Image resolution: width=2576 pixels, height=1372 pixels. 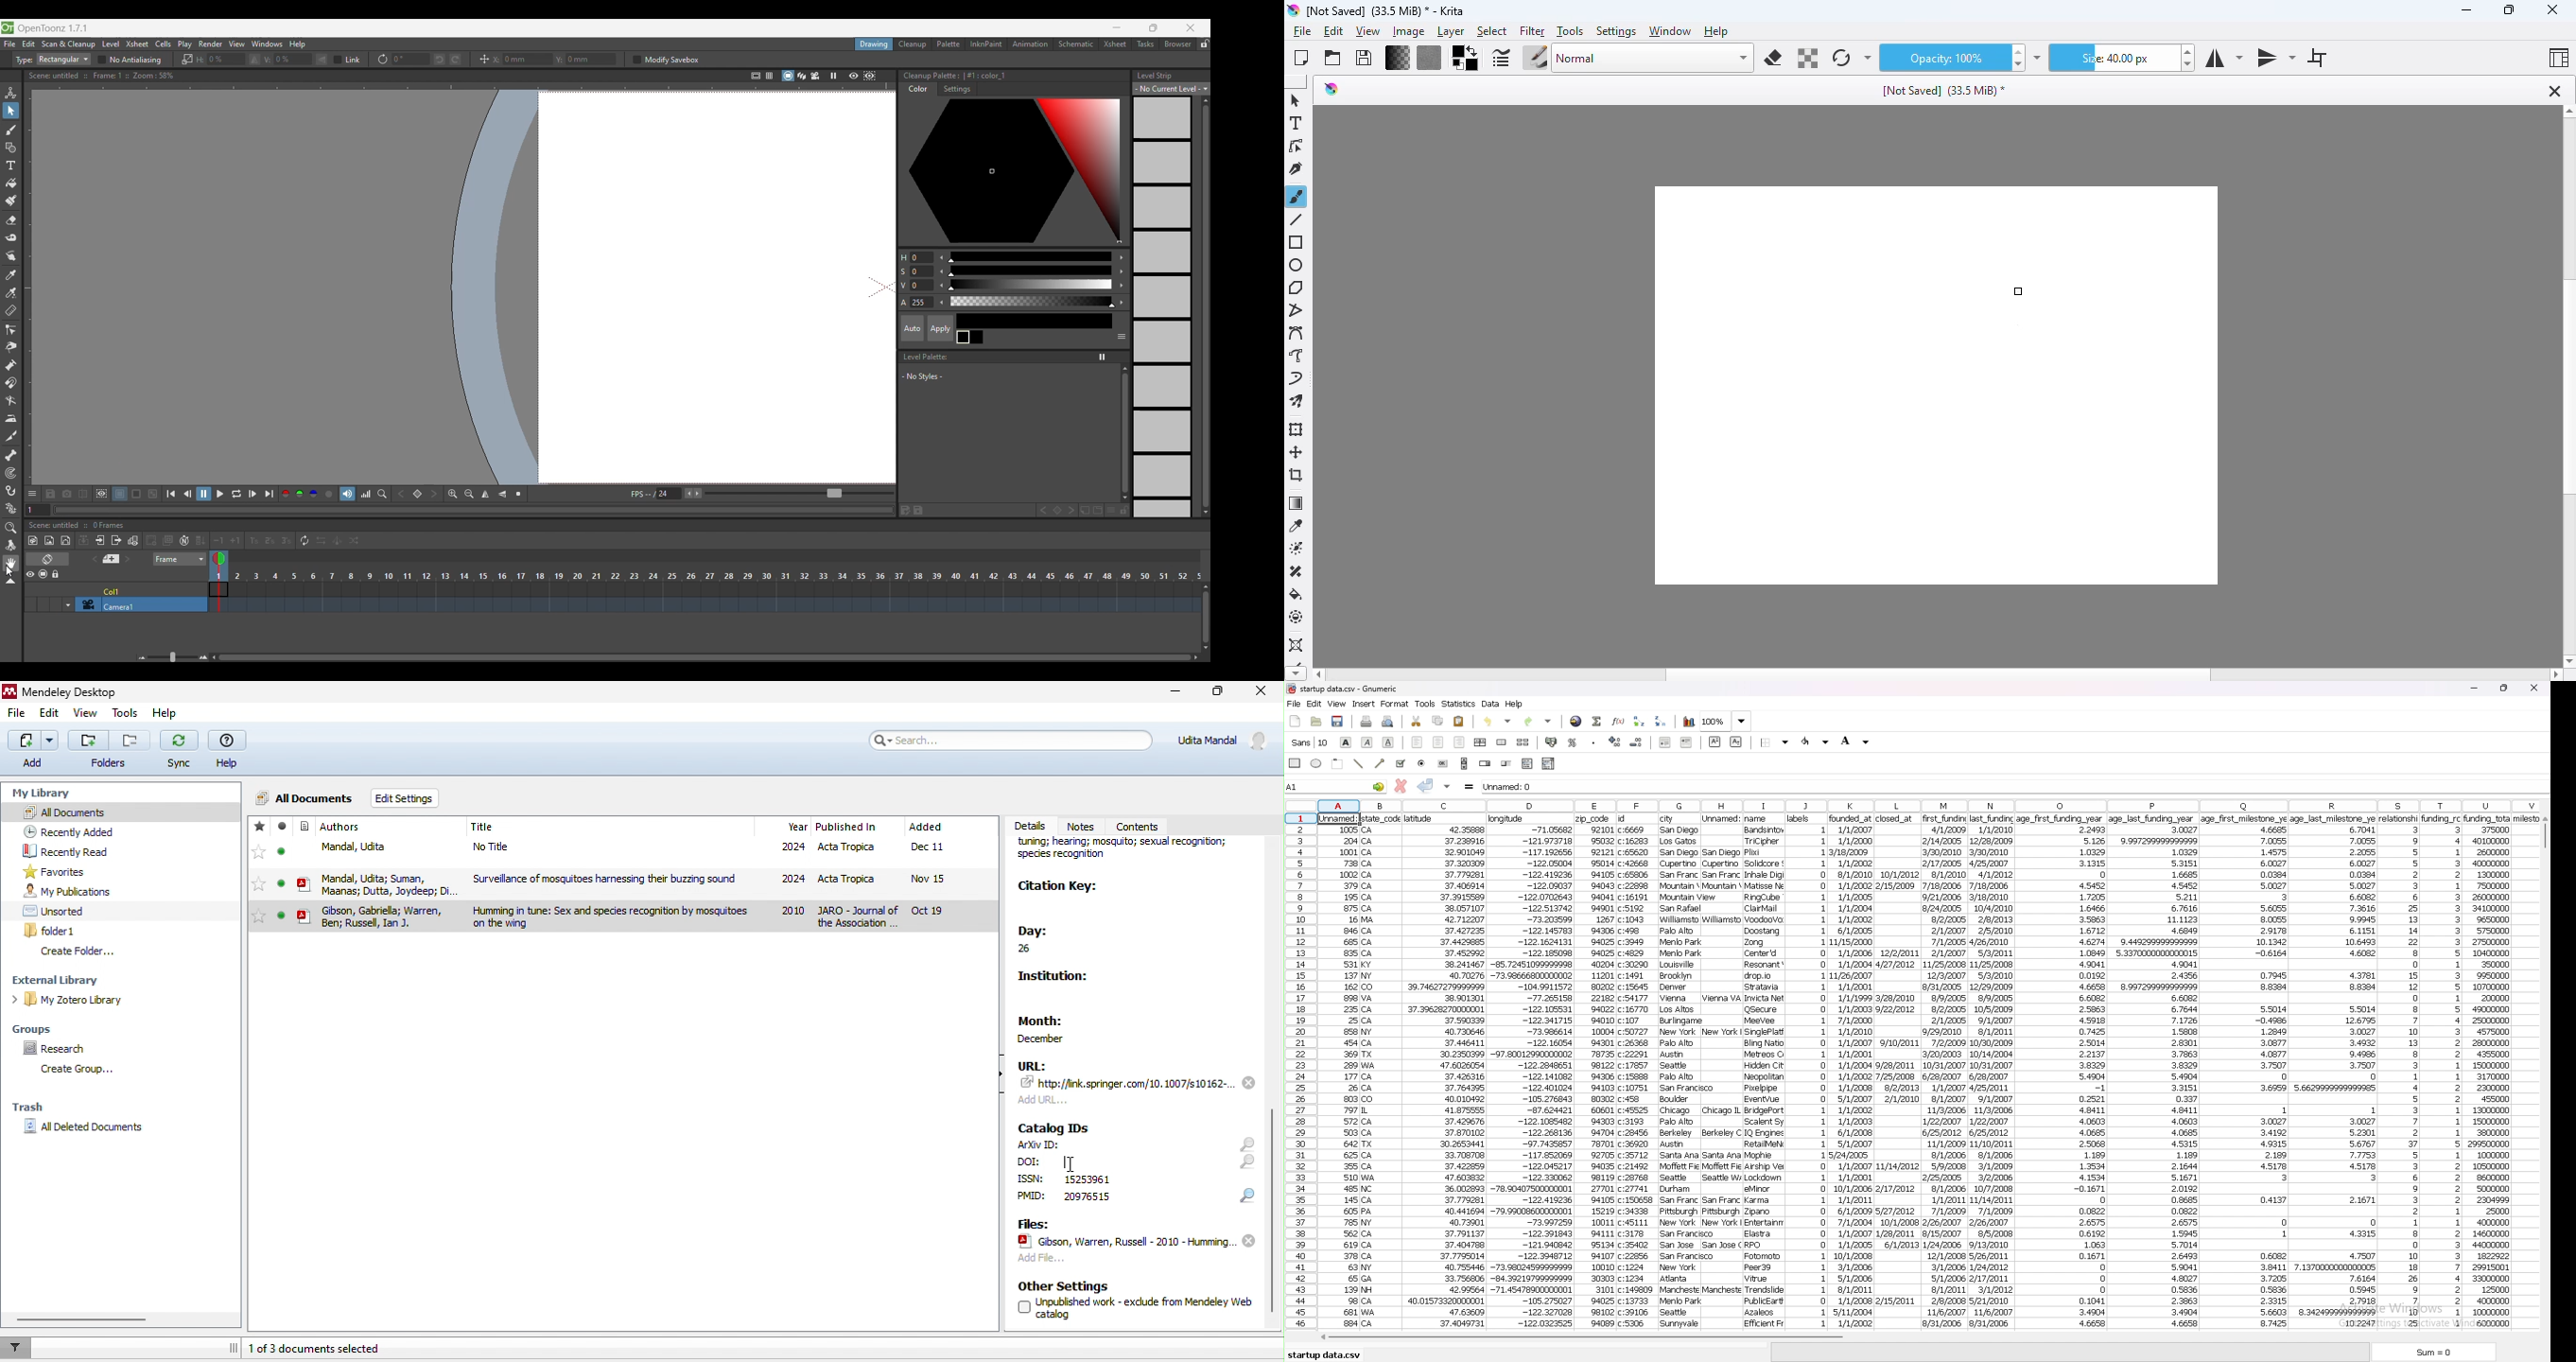 I want to click on Change color modification manually, so click(x=921, y=279).